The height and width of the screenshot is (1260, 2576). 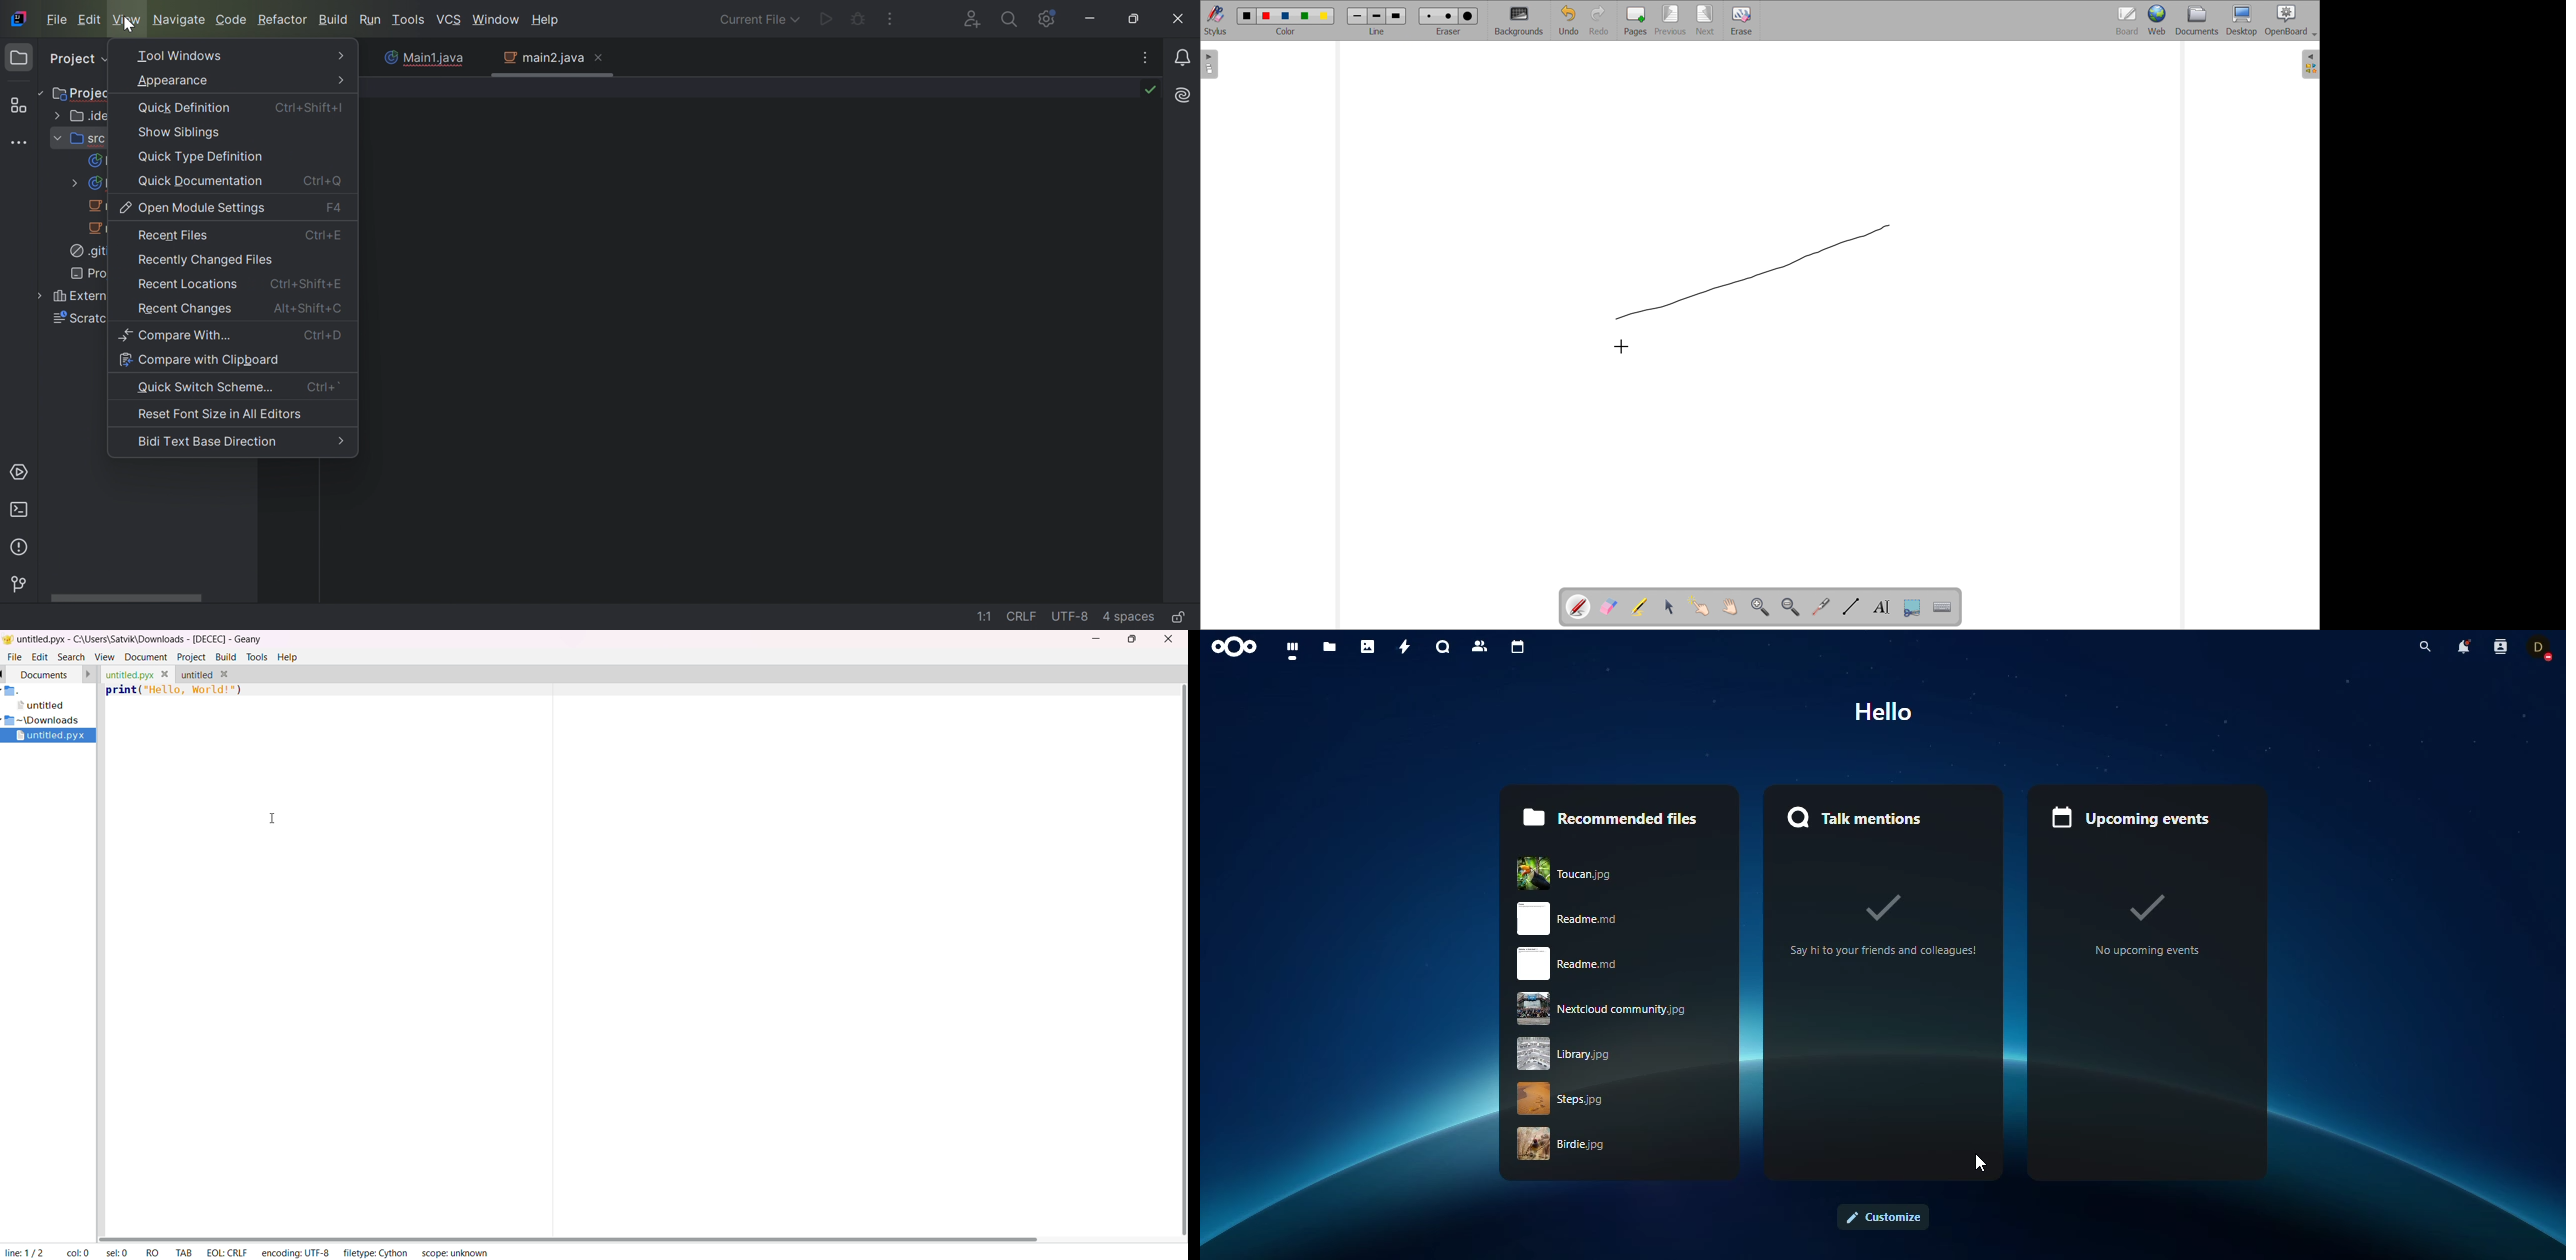 I want to click on vertical scroll bar, so click(x=1181, y=959).